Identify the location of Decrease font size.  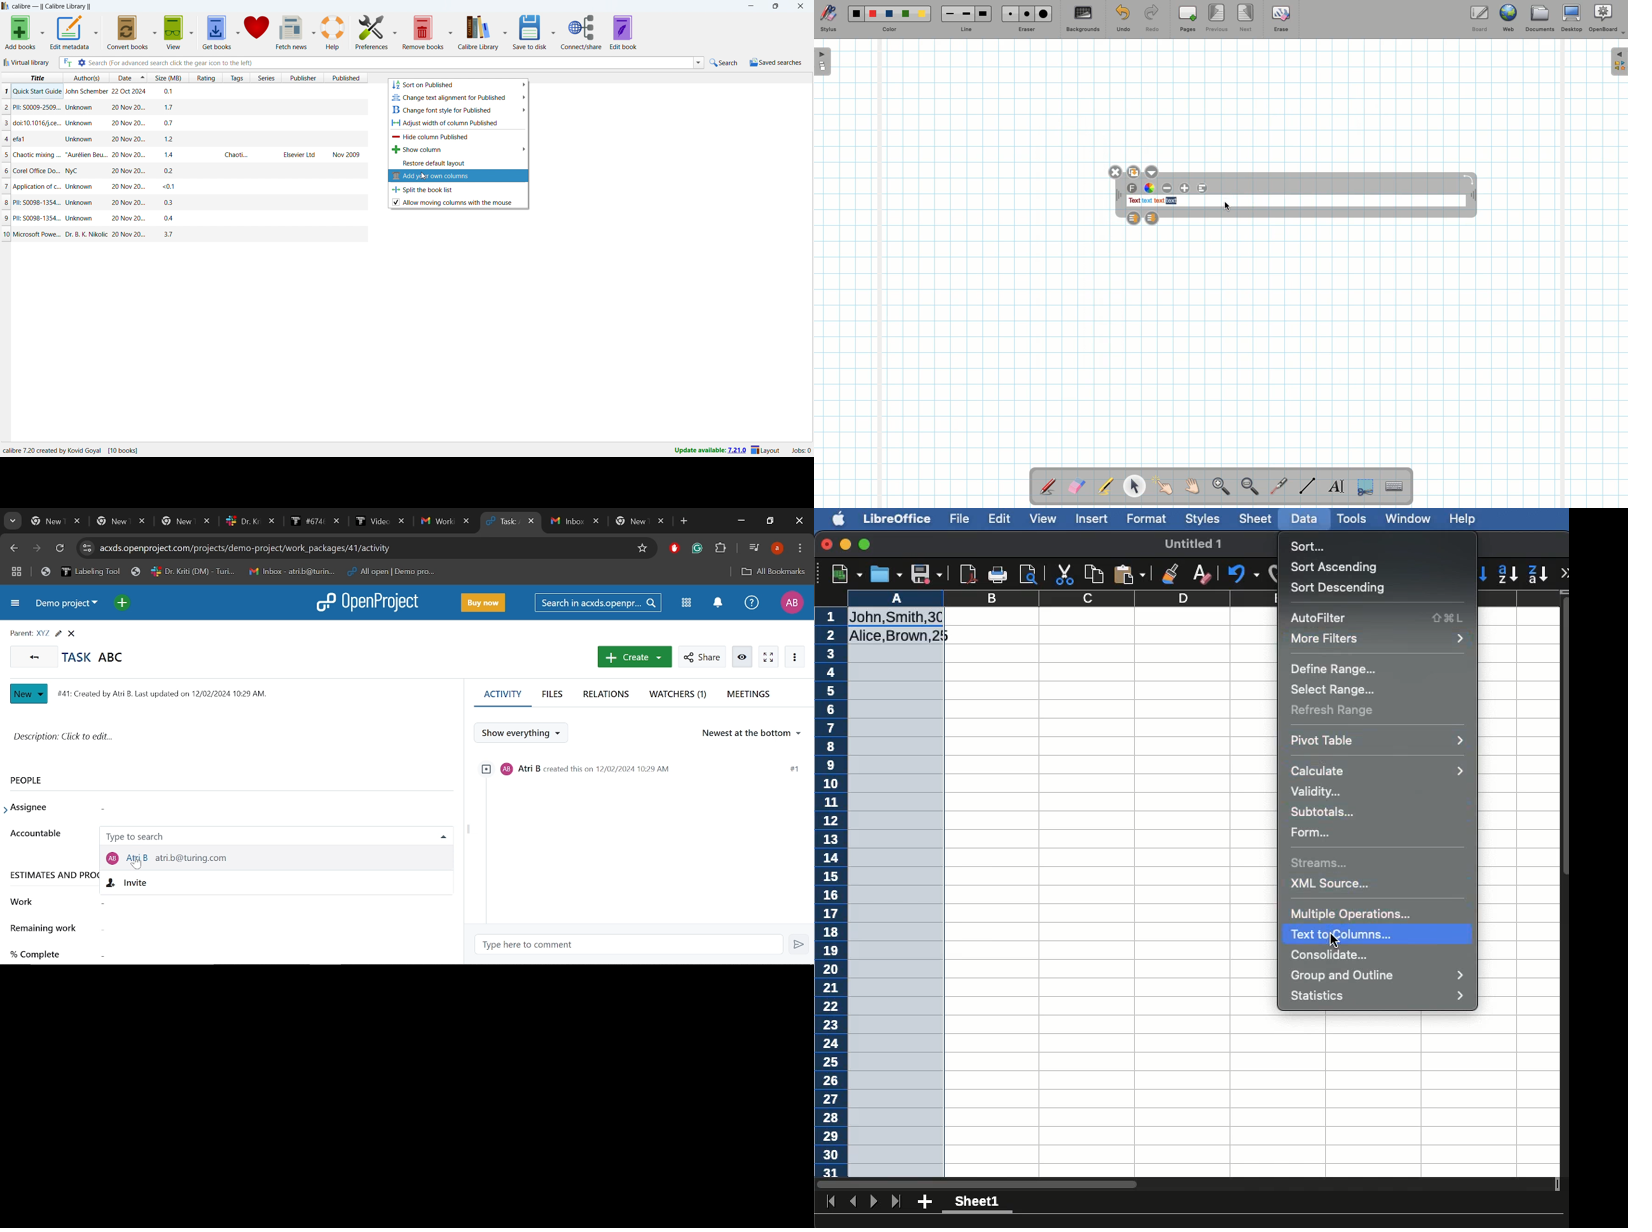
(1168, 188).